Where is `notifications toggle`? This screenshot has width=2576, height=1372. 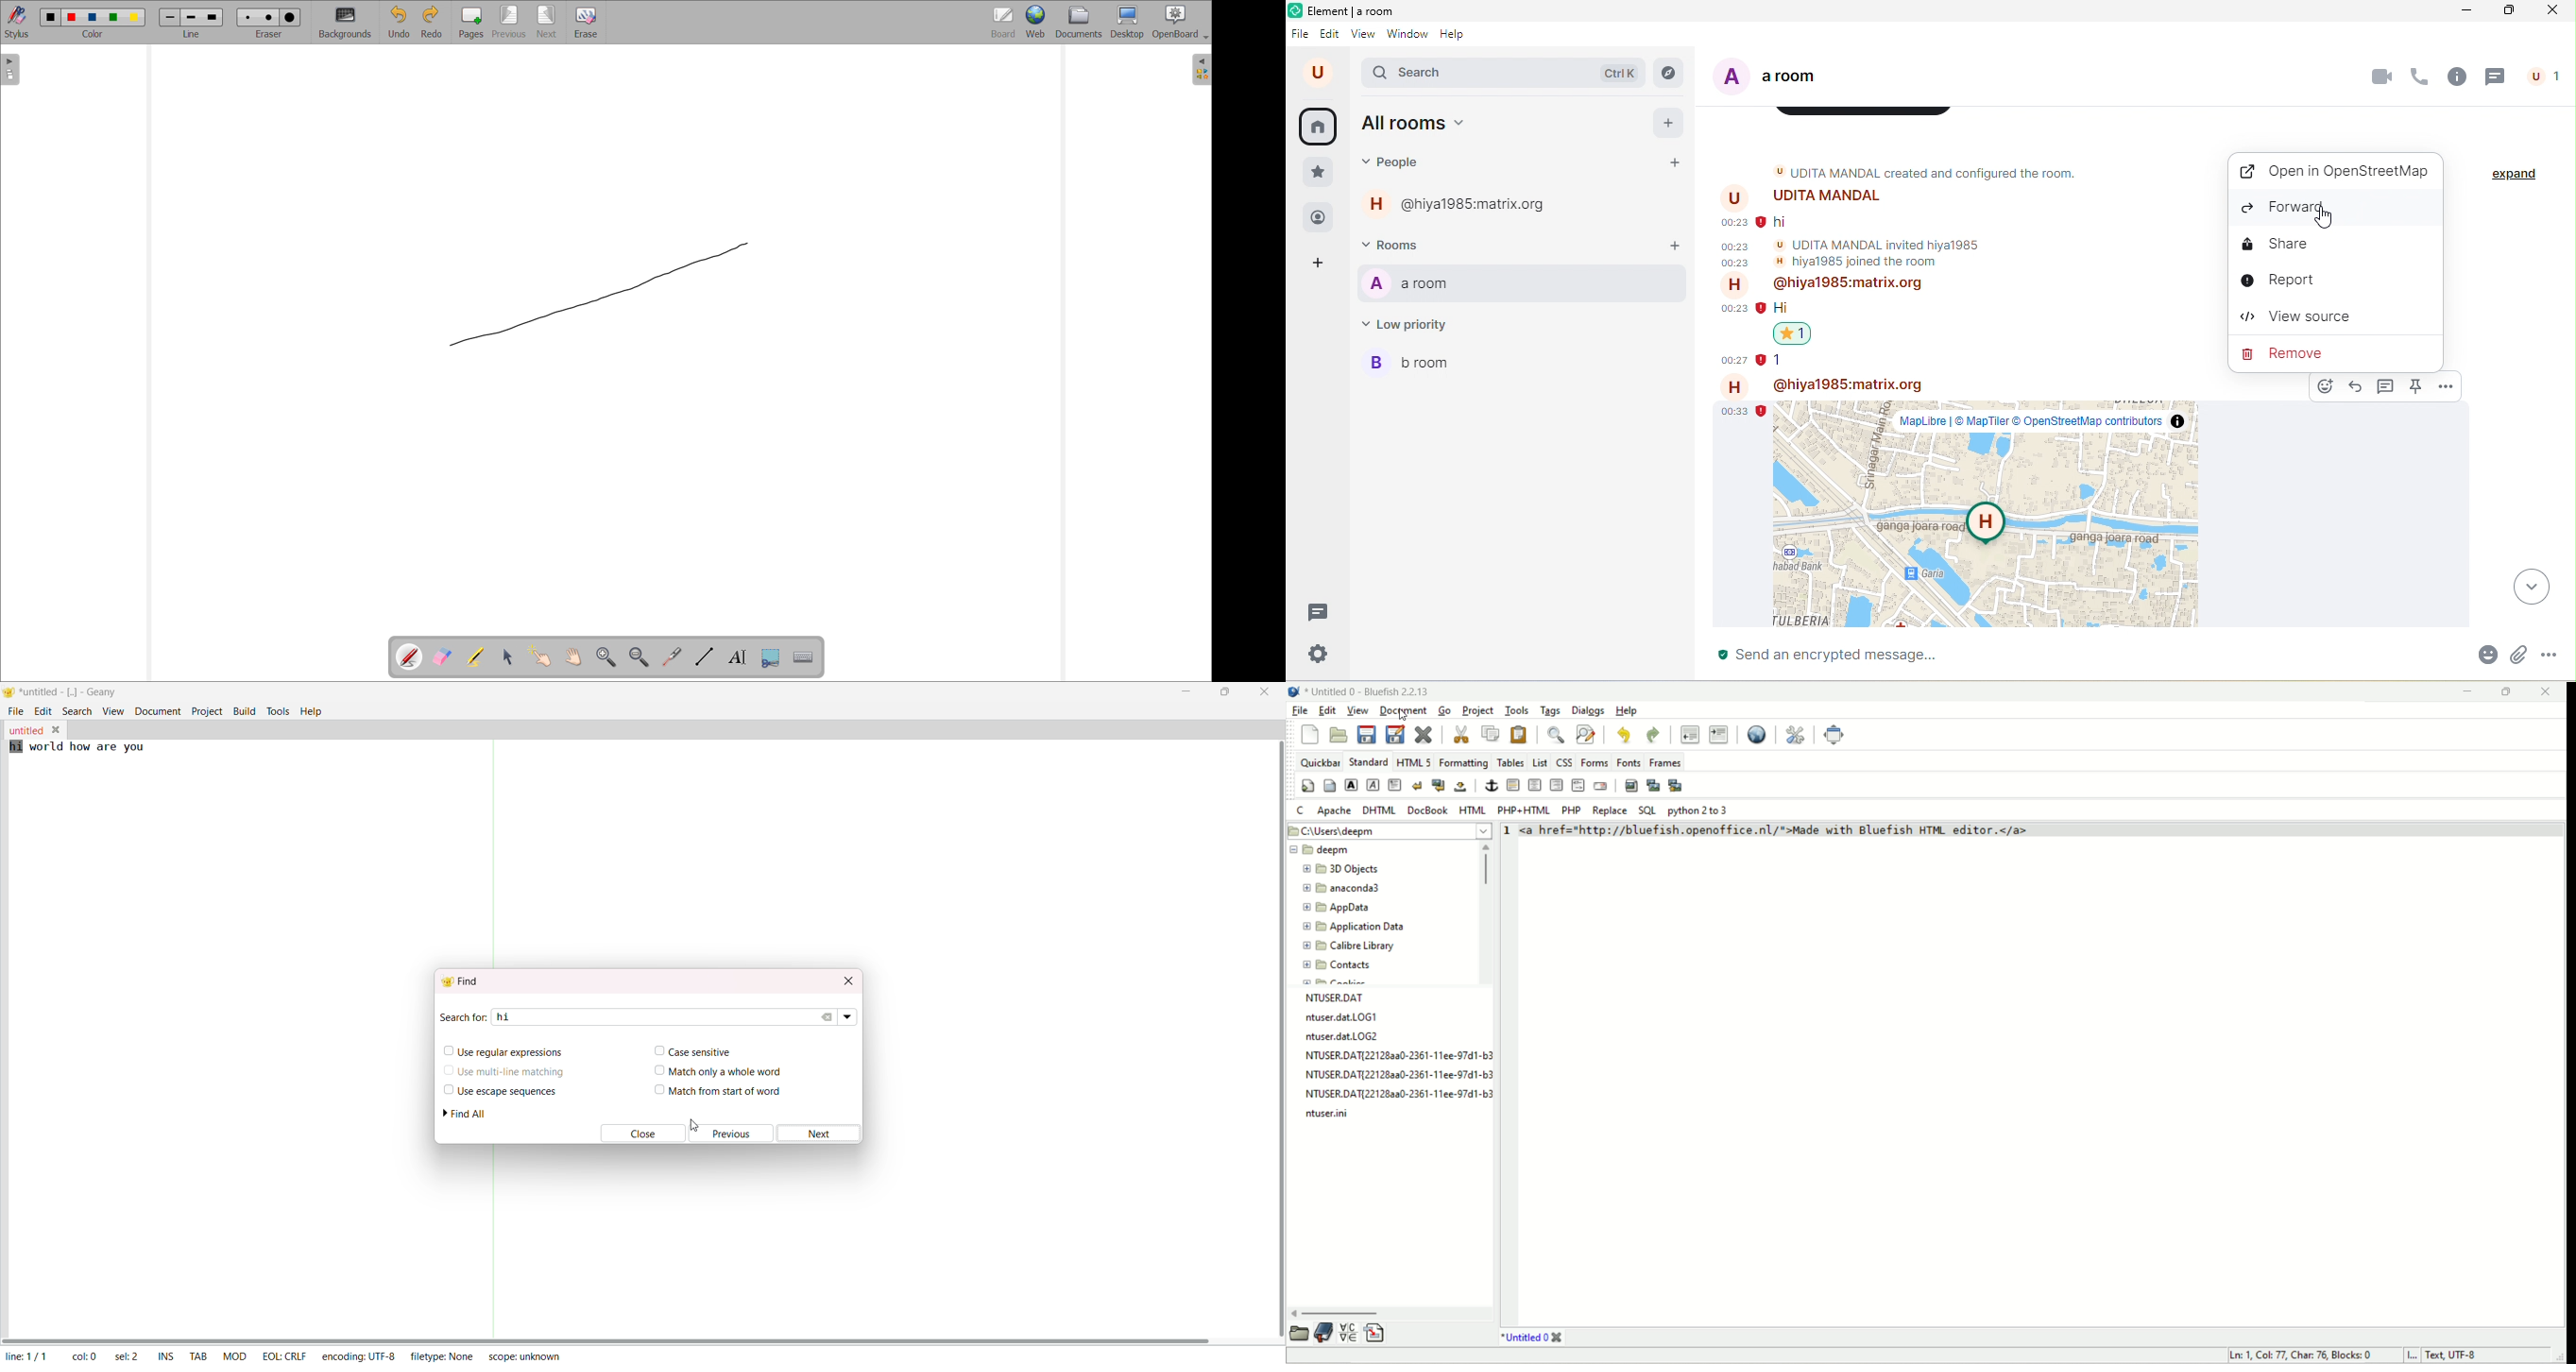
notifications toggle is located at coordinates (1676, 282).